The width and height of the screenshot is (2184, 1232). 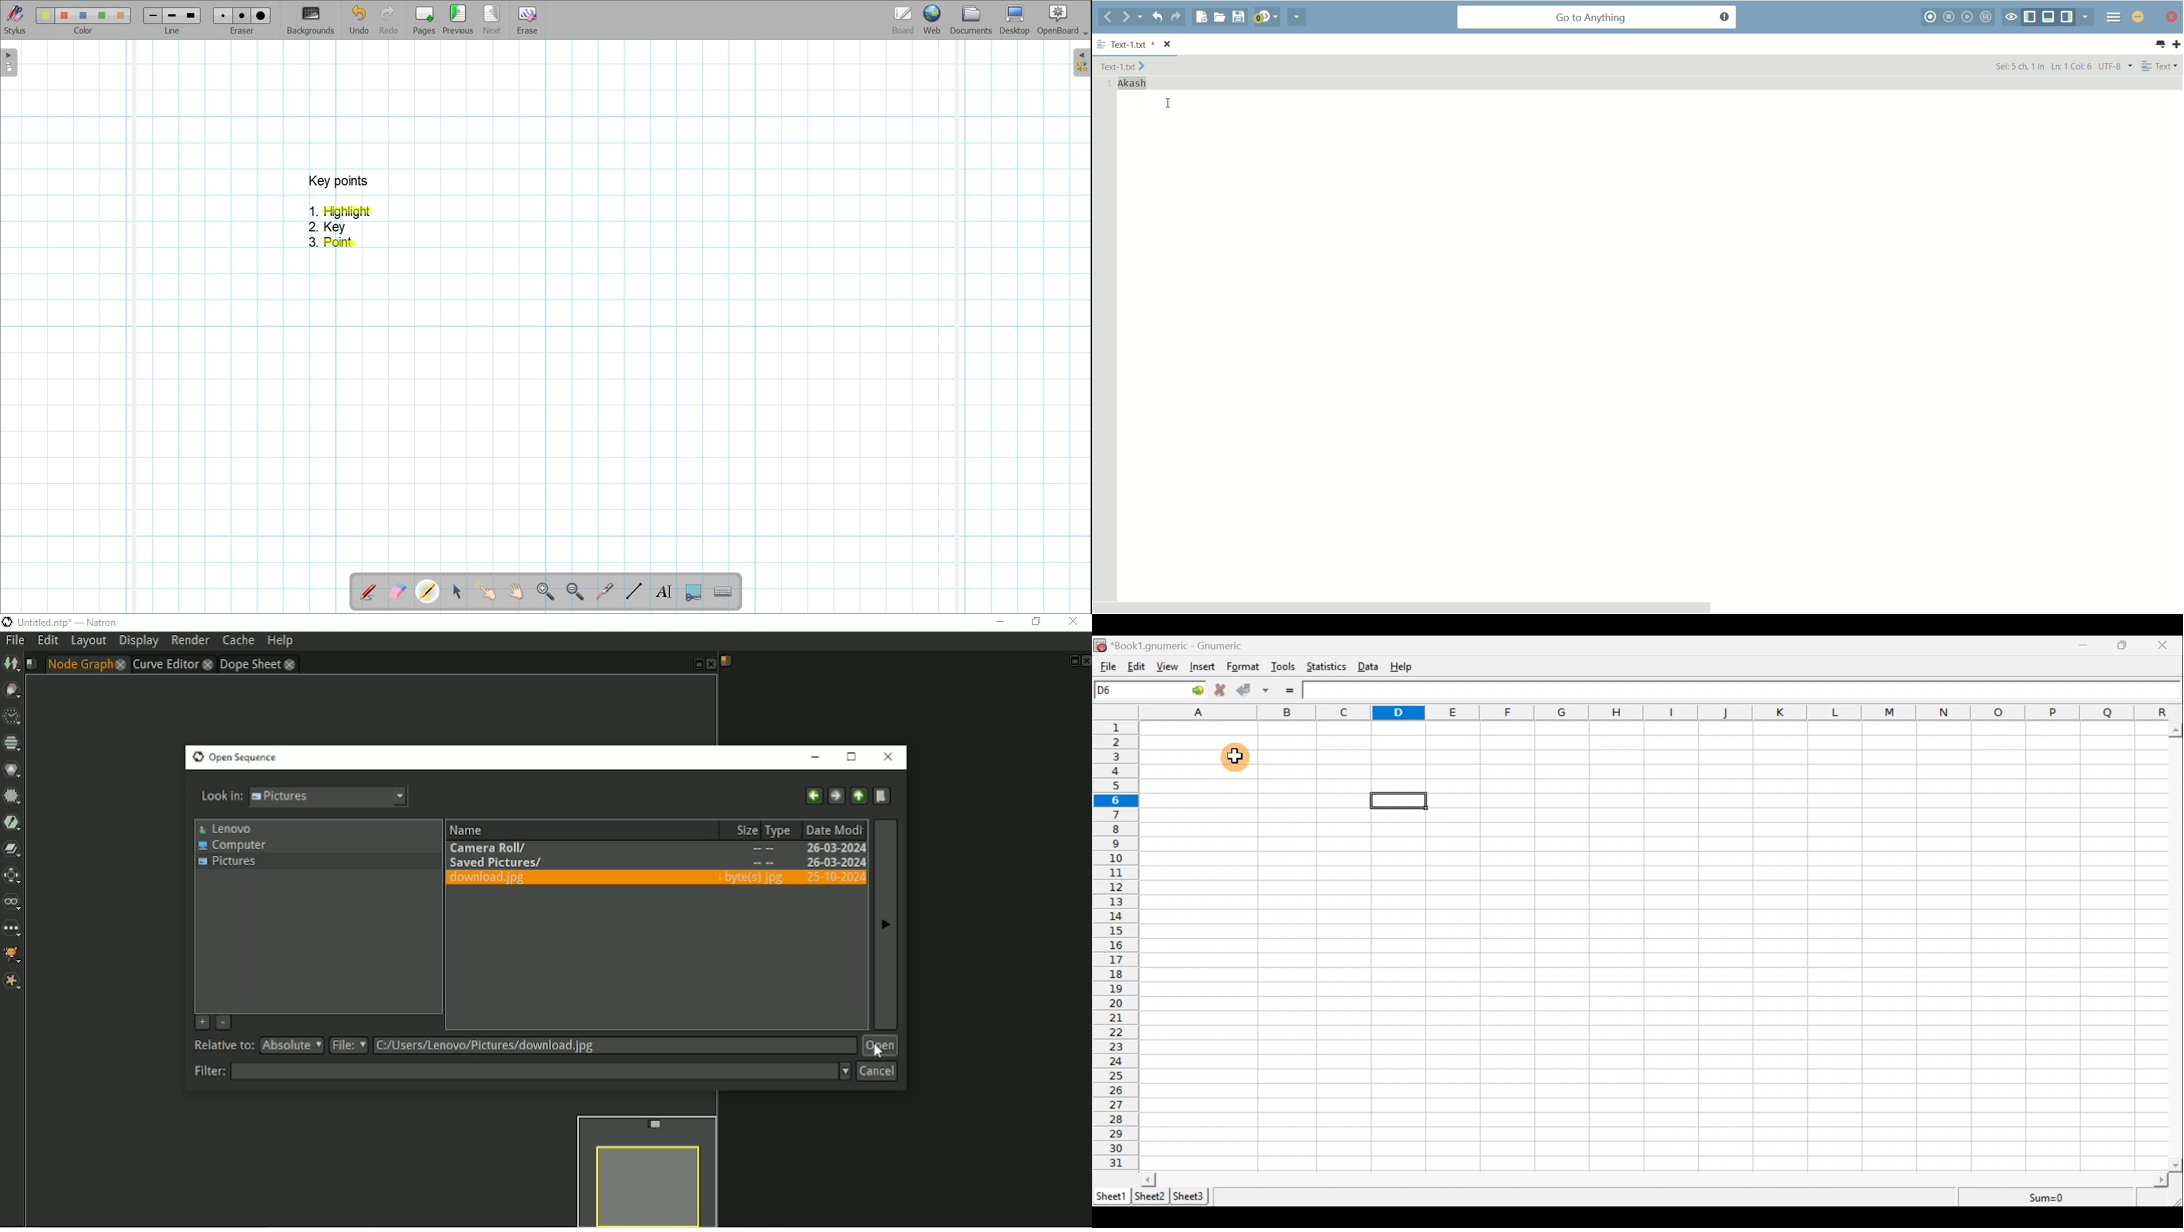 I want to click on back, so click(x=1108, y=18).